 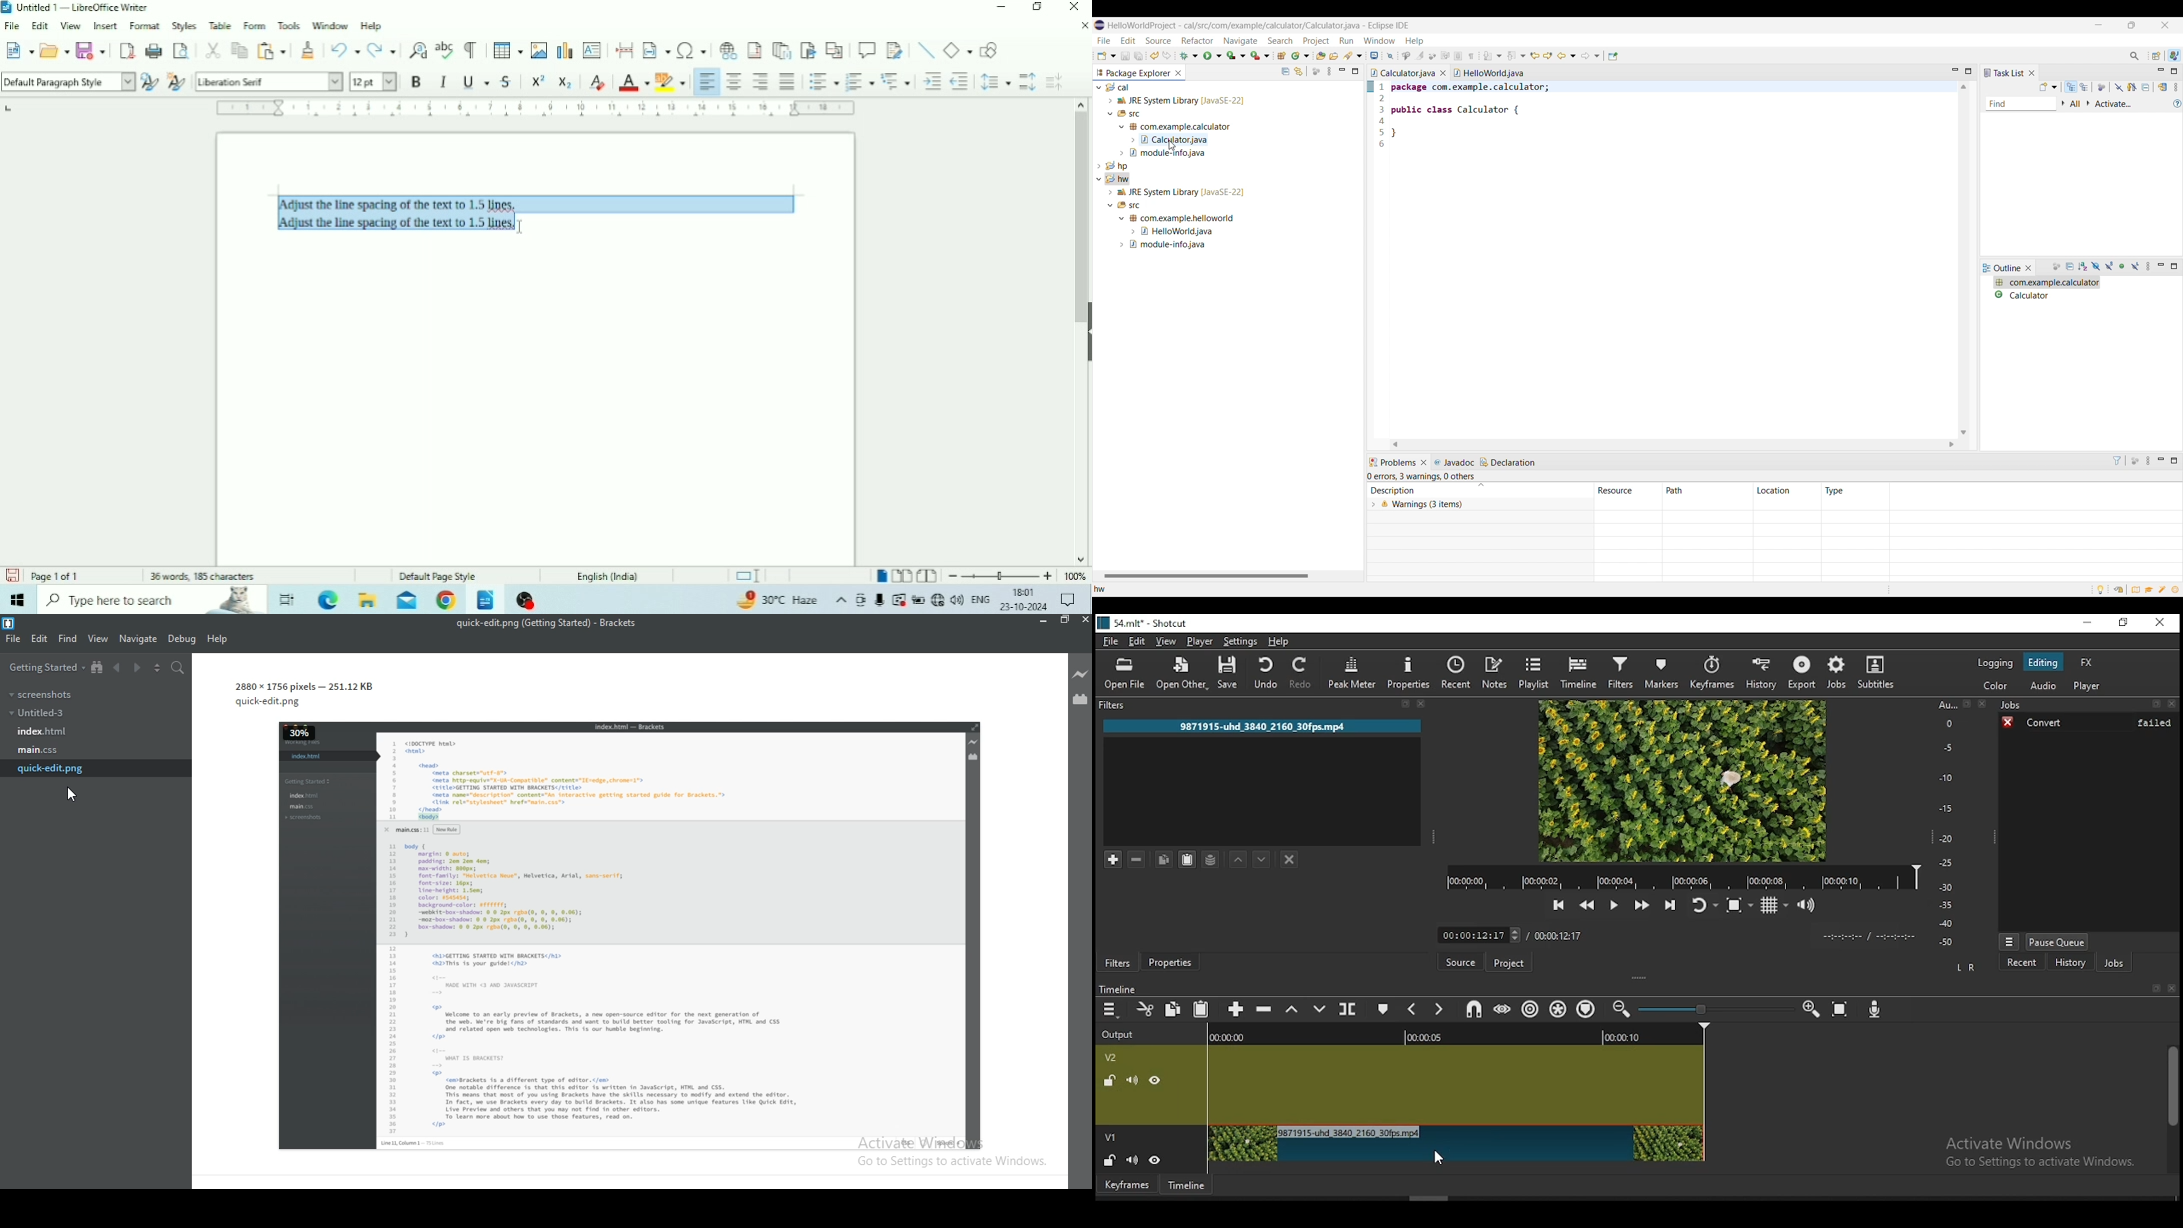 I want to click on Close, so click(x=1075, y=7).